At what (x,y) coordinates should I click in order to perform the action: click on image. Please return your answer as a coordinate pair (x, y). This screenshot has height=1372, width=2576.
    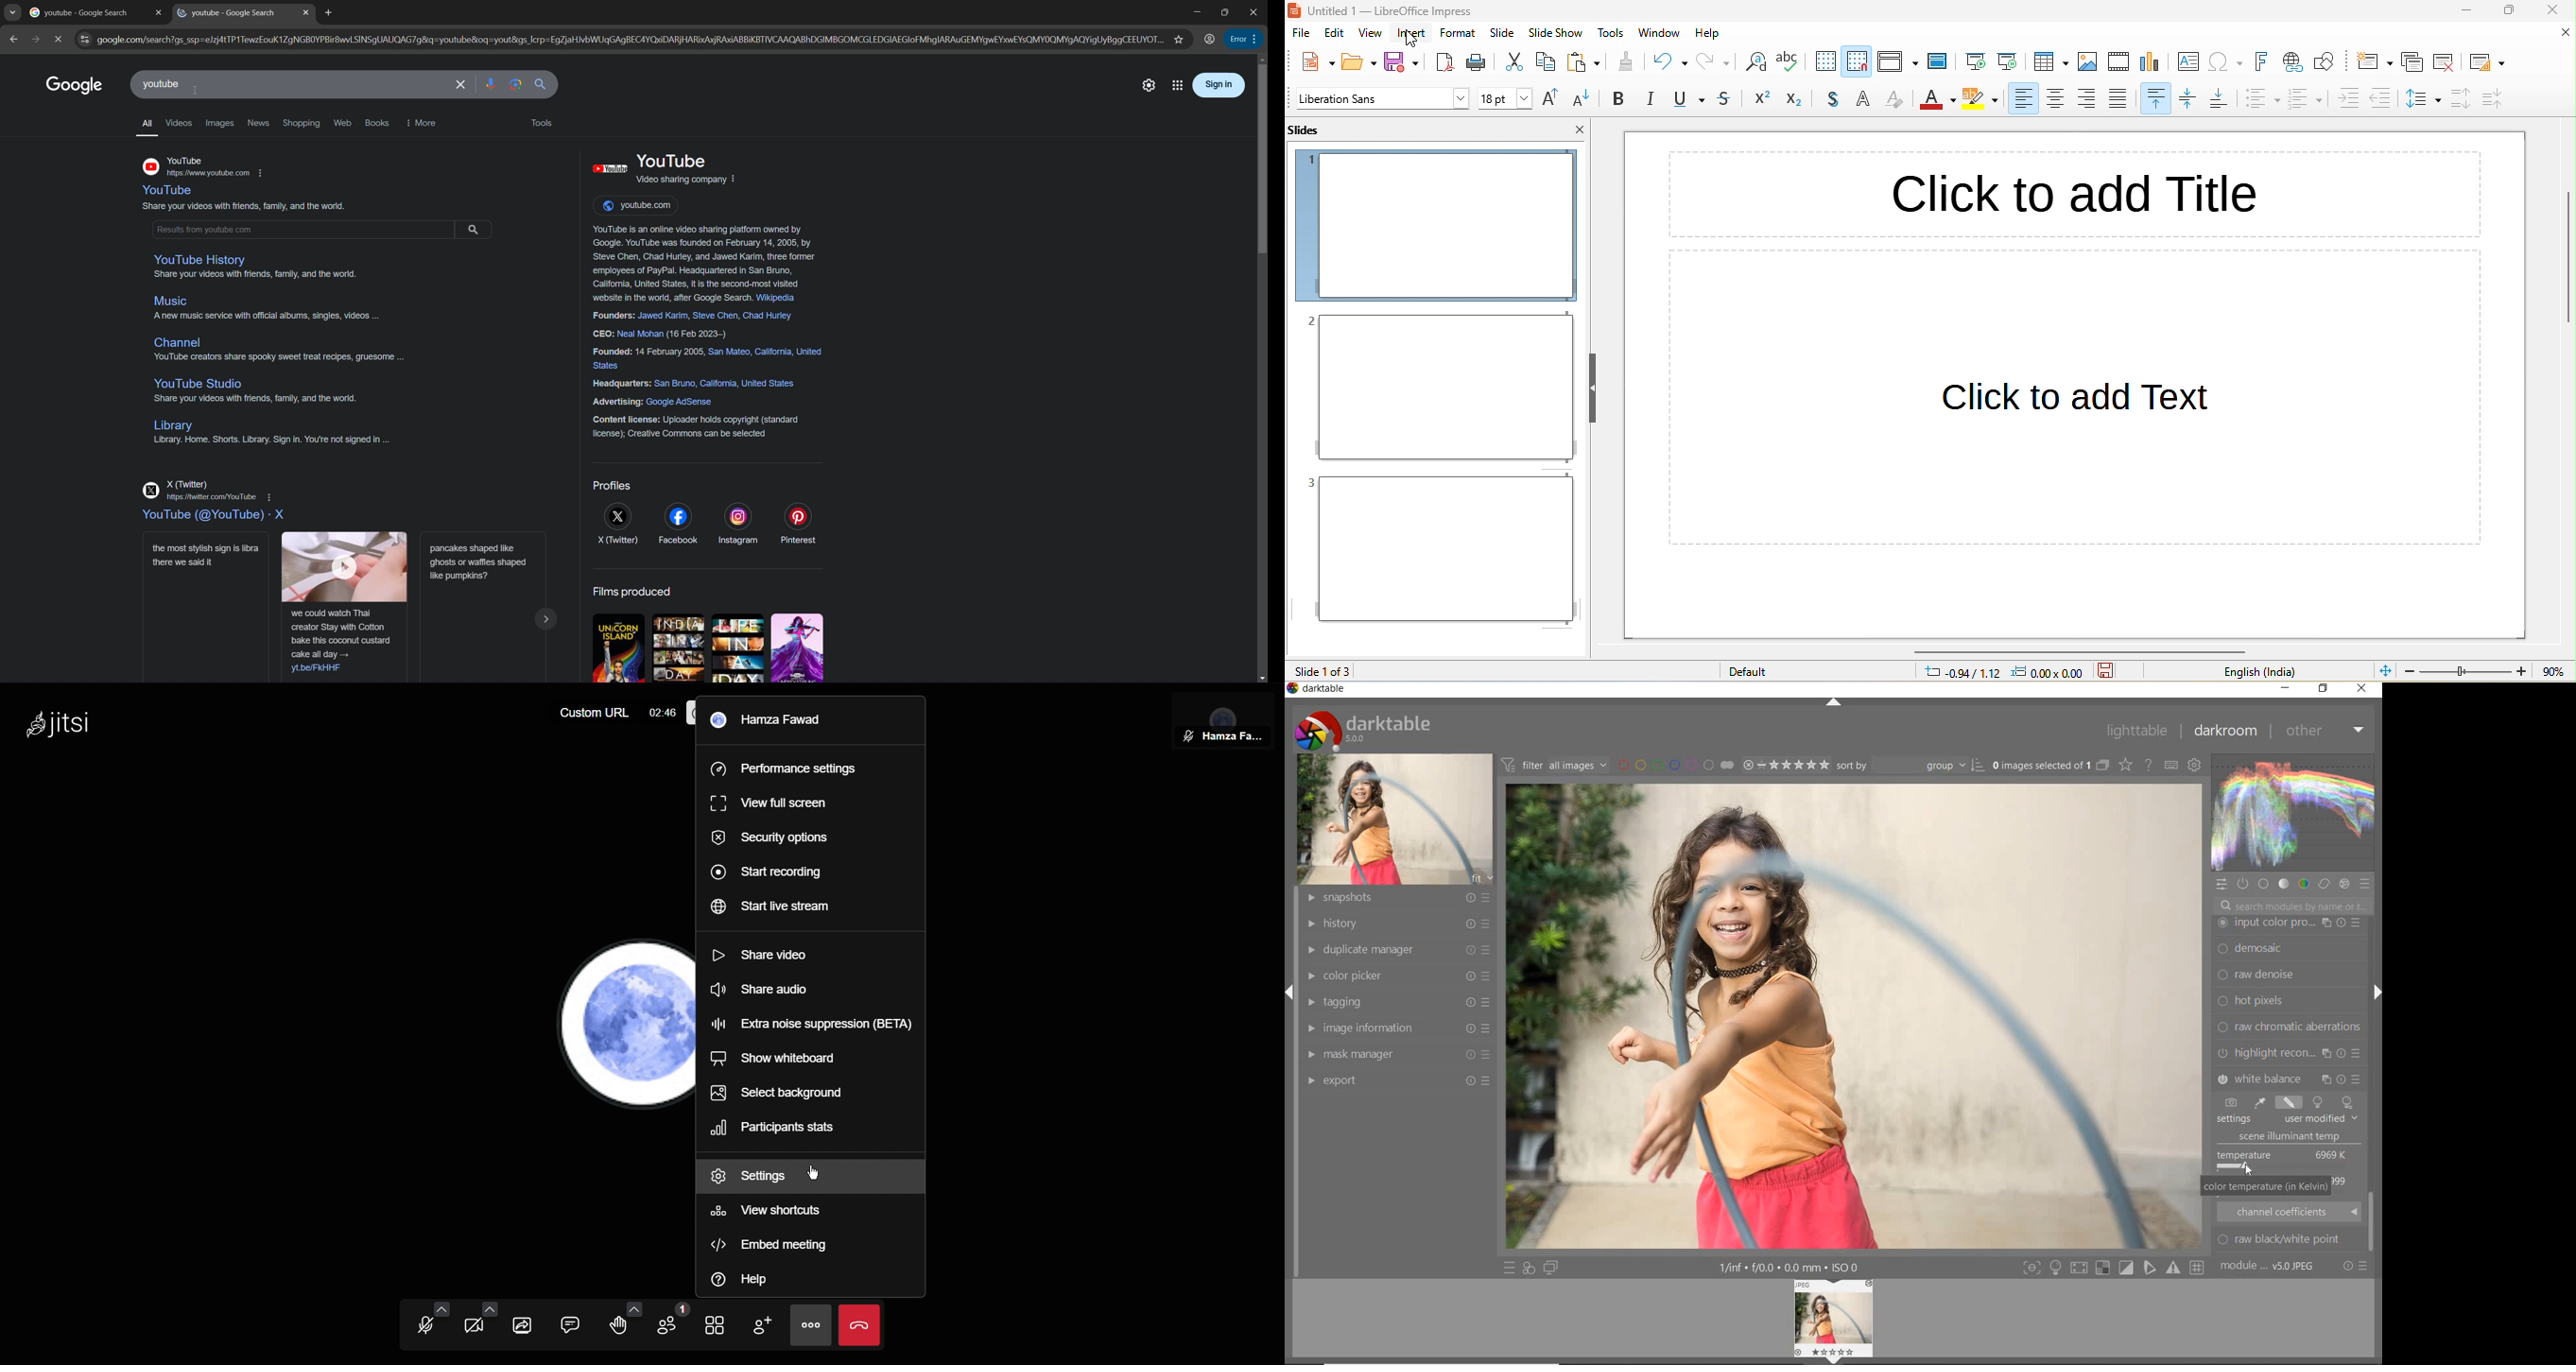
    Looking at the image, I should click on (2089, 62).